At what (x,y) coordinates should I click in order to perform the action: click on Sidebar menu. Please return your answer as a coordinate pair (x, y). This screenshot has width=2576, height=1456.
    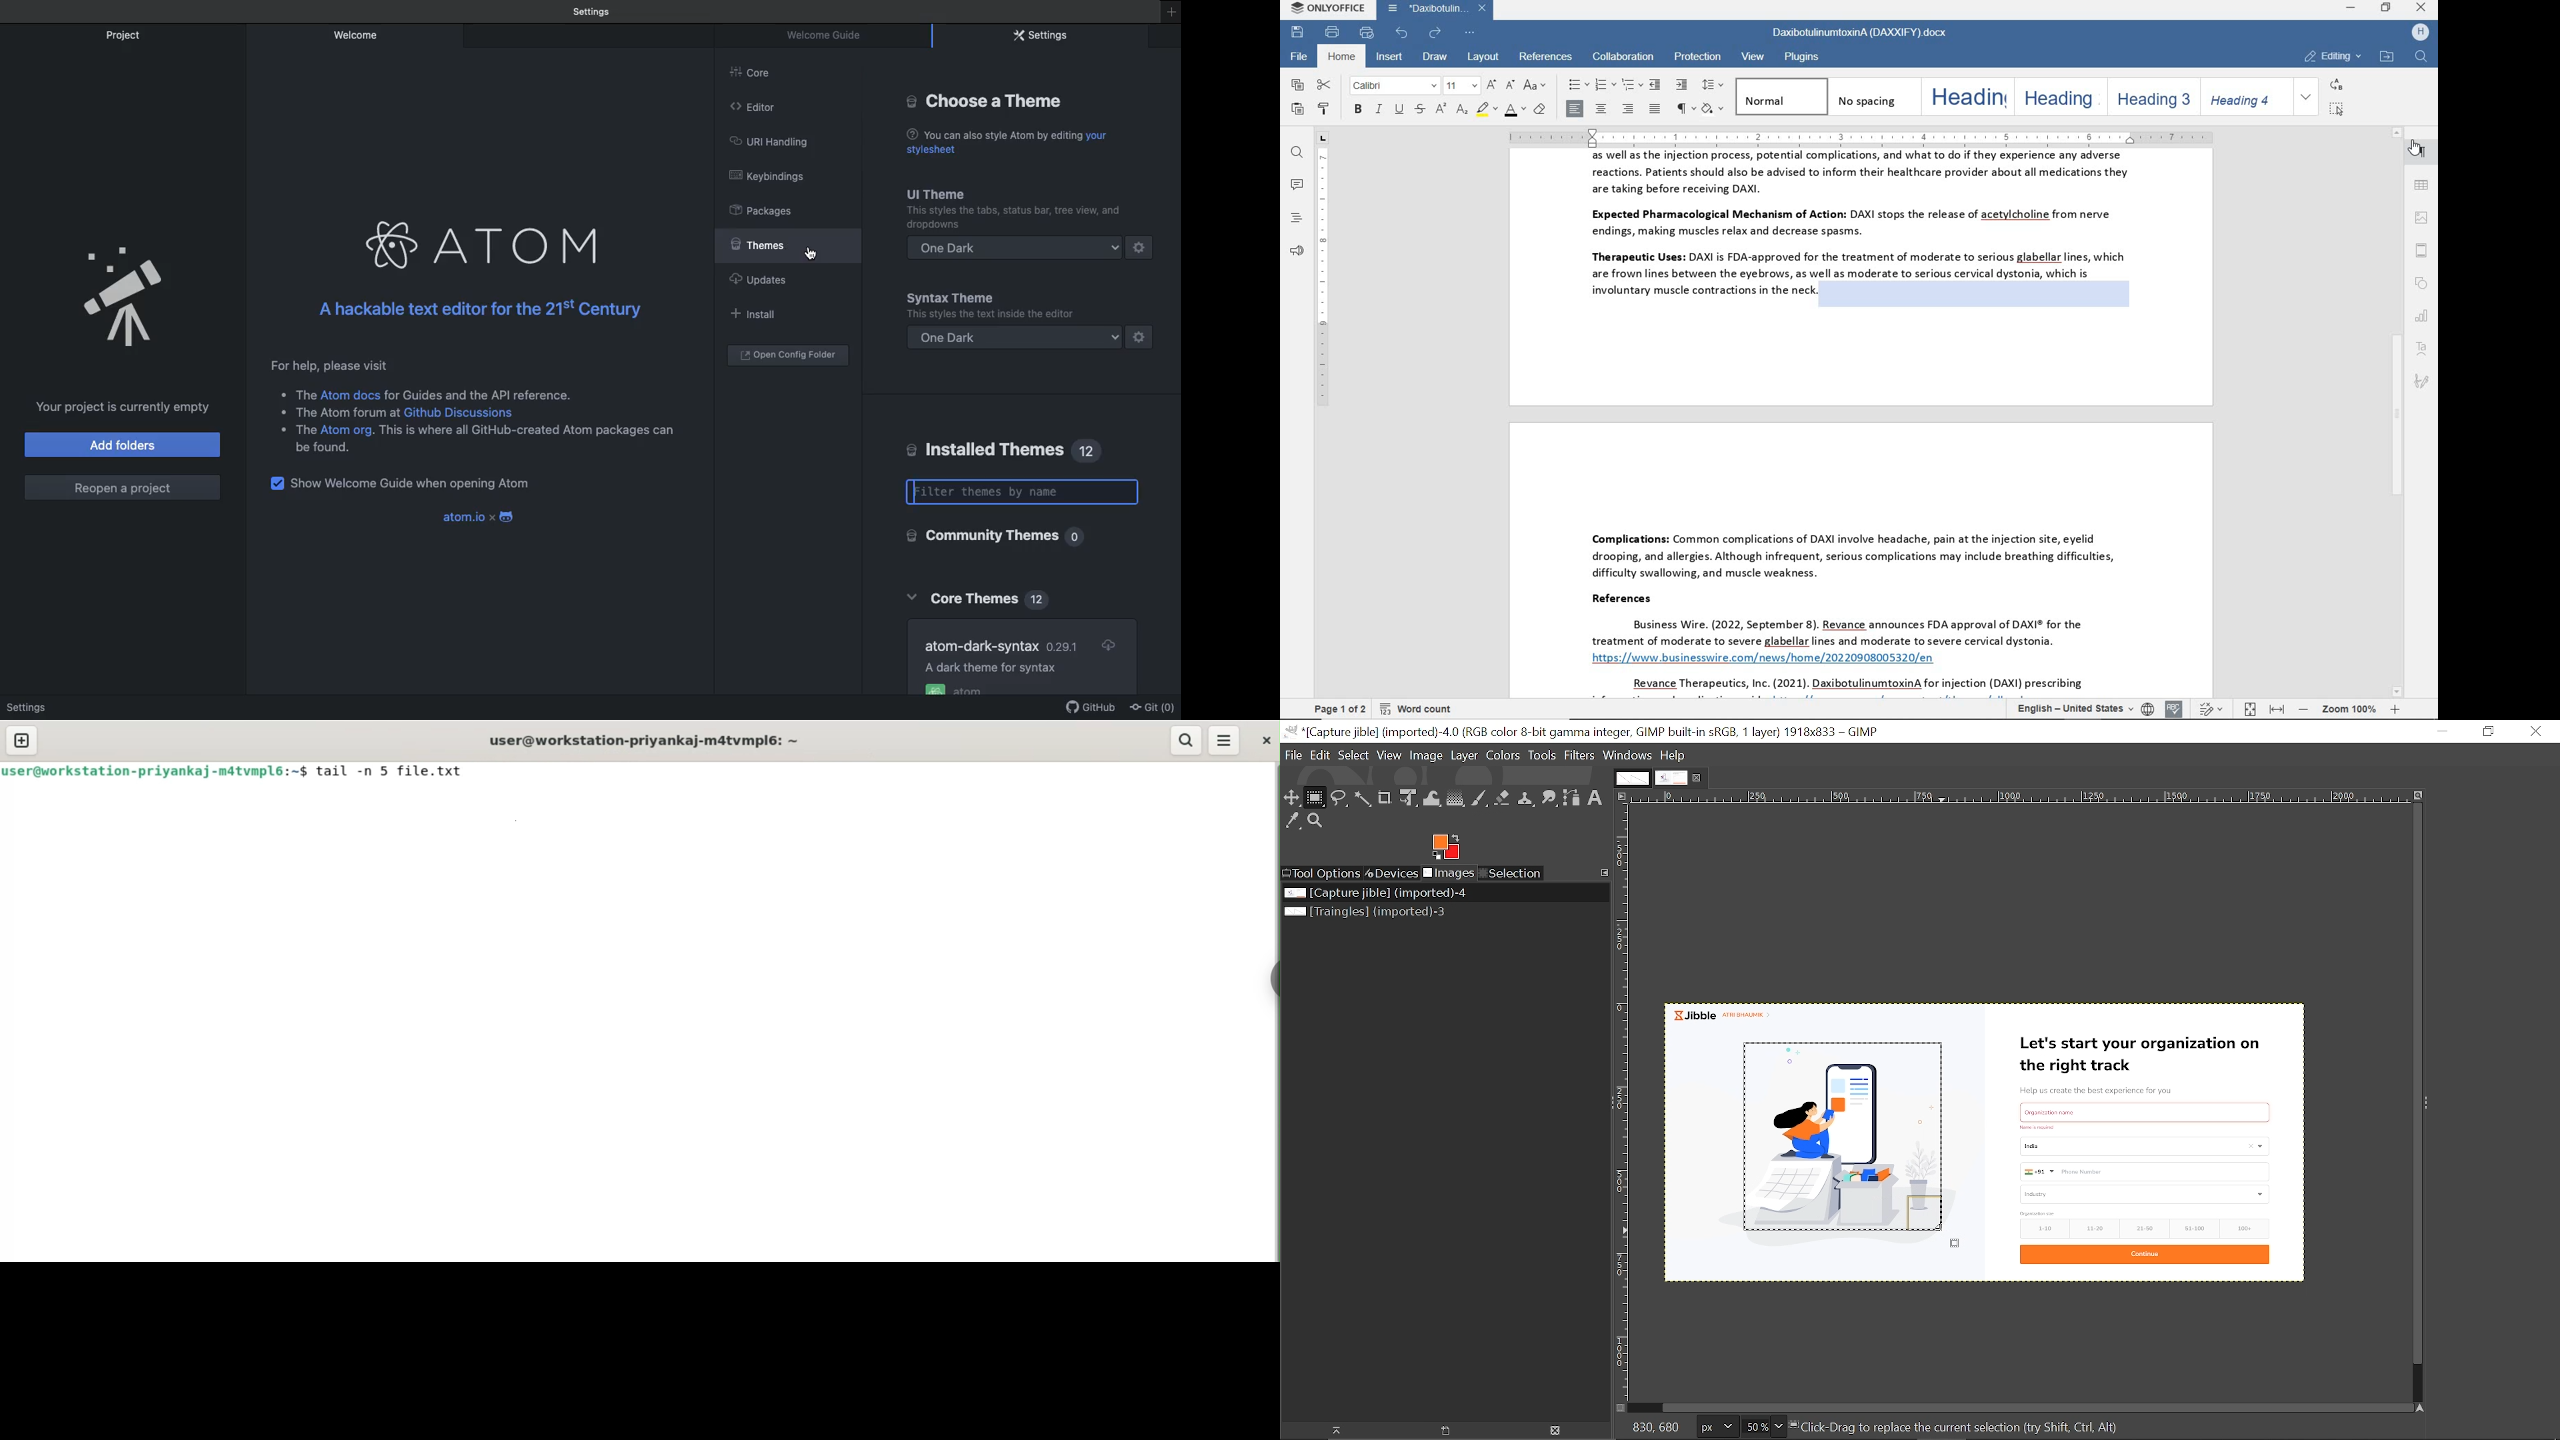
    Looking at the image, I should click on (2433, 1104).